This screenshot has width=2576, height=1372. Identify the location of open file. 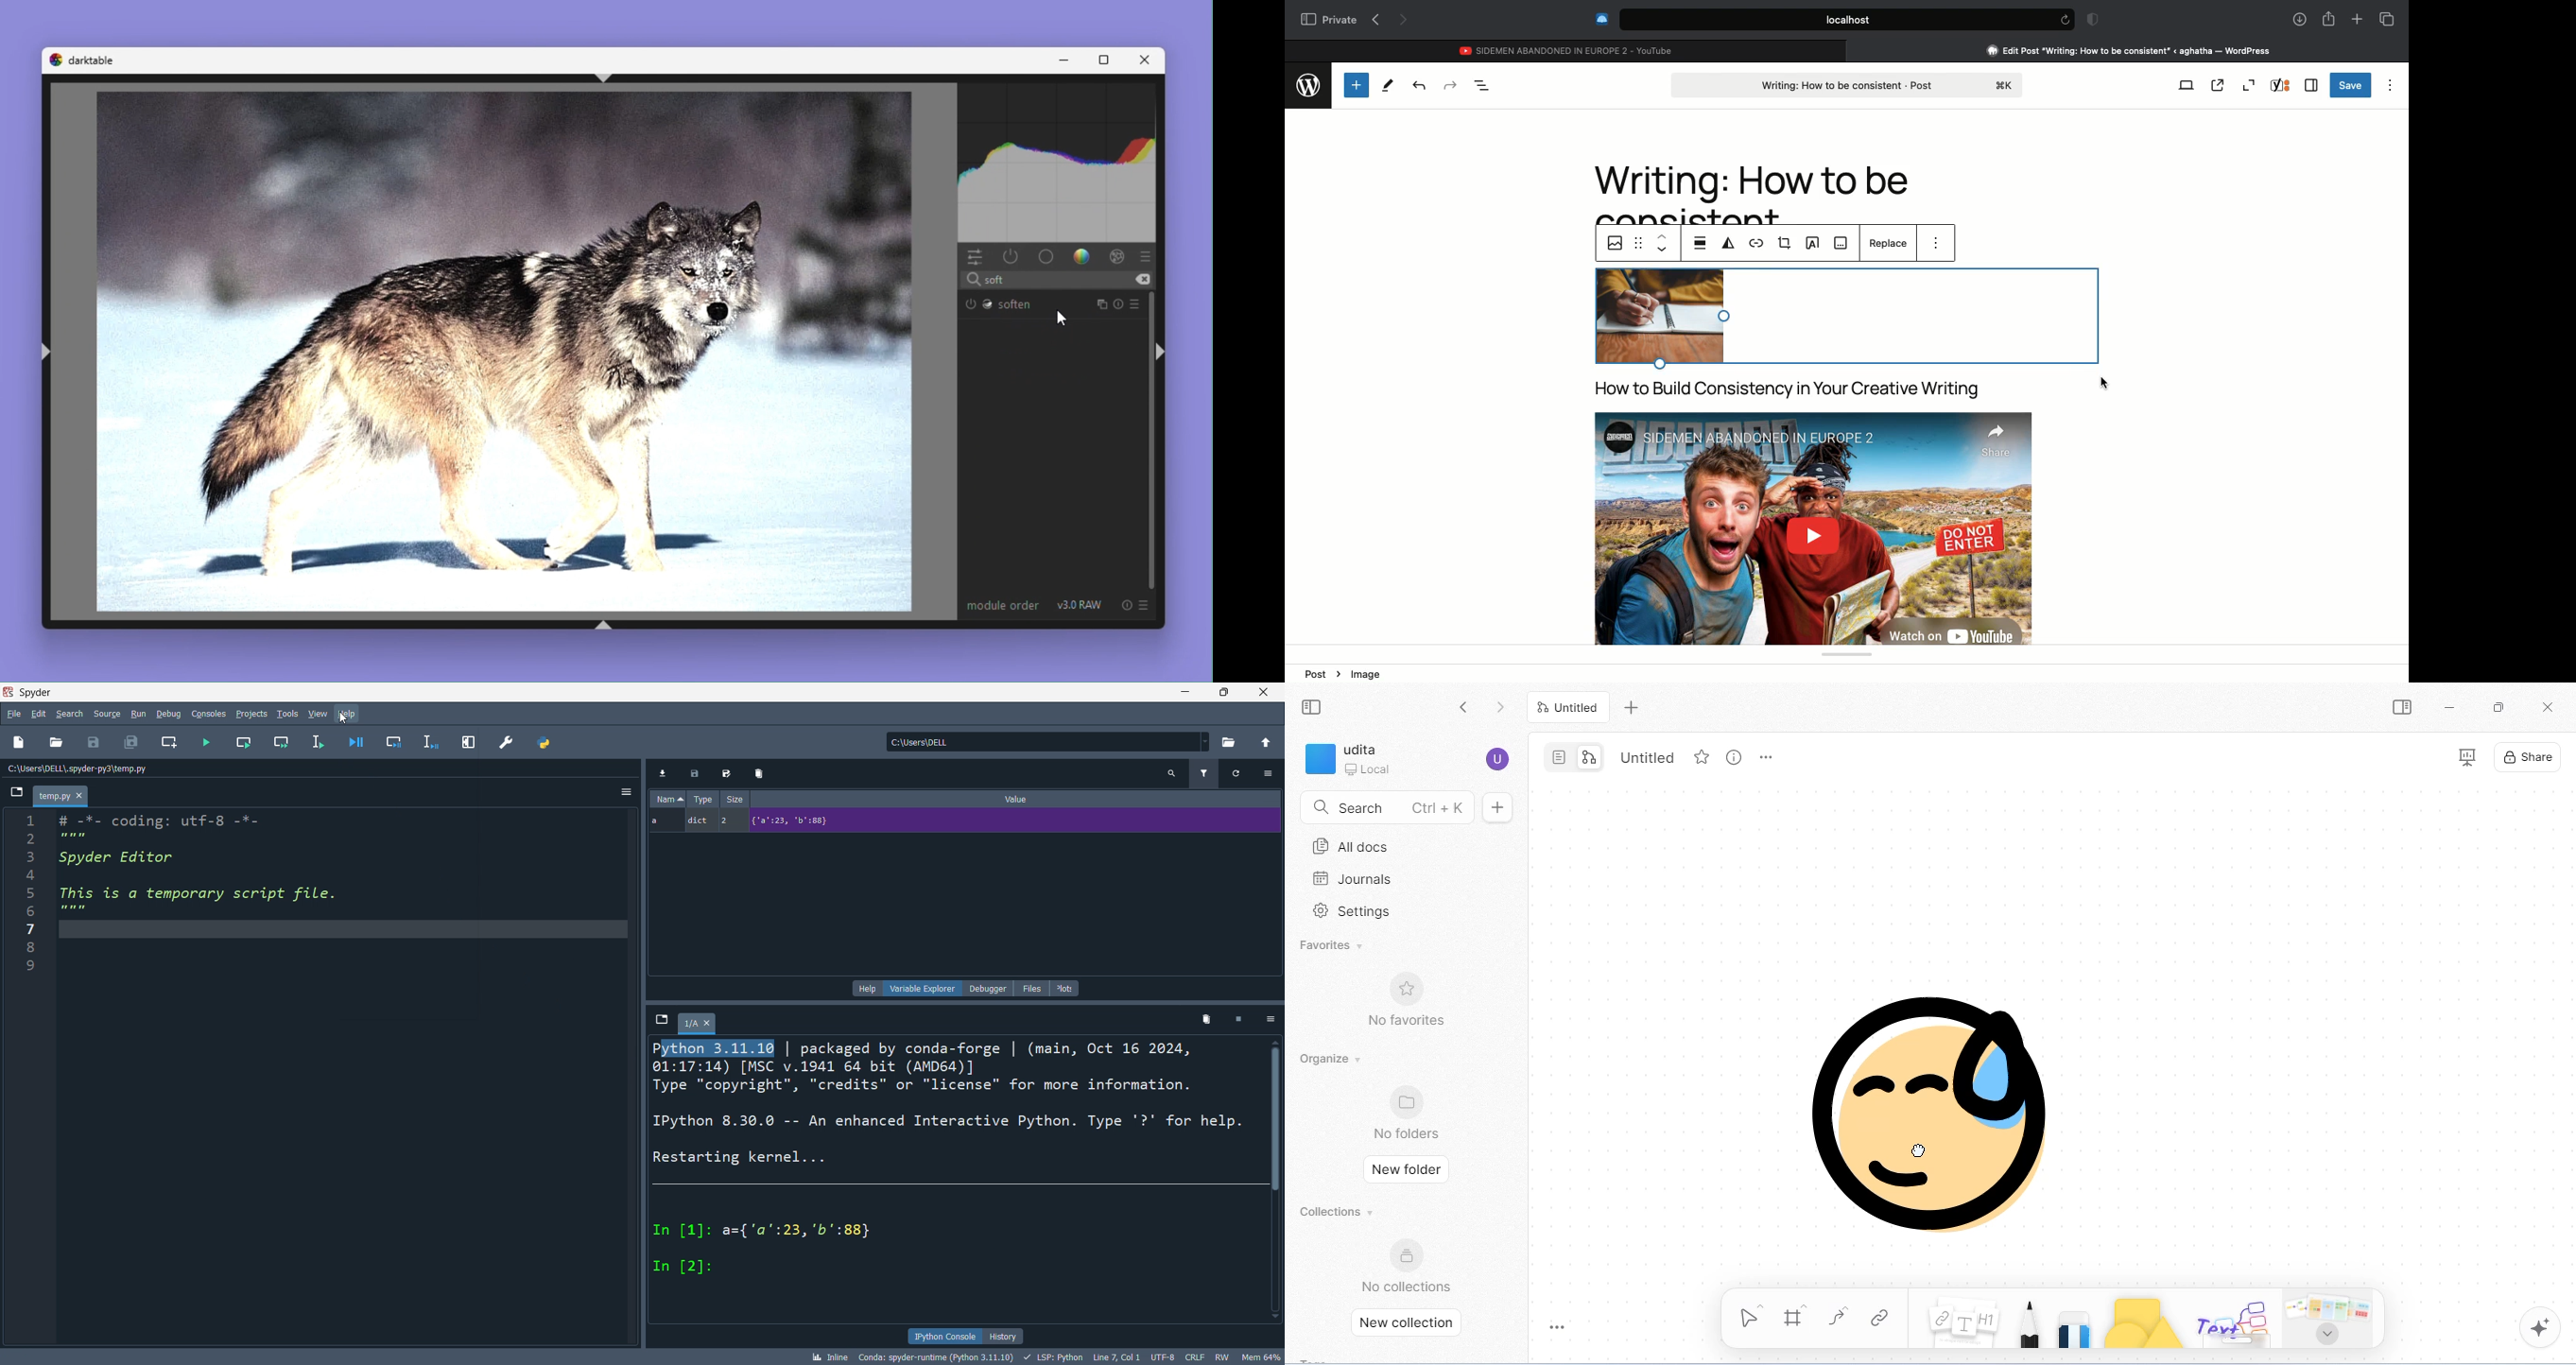
(58, 745).